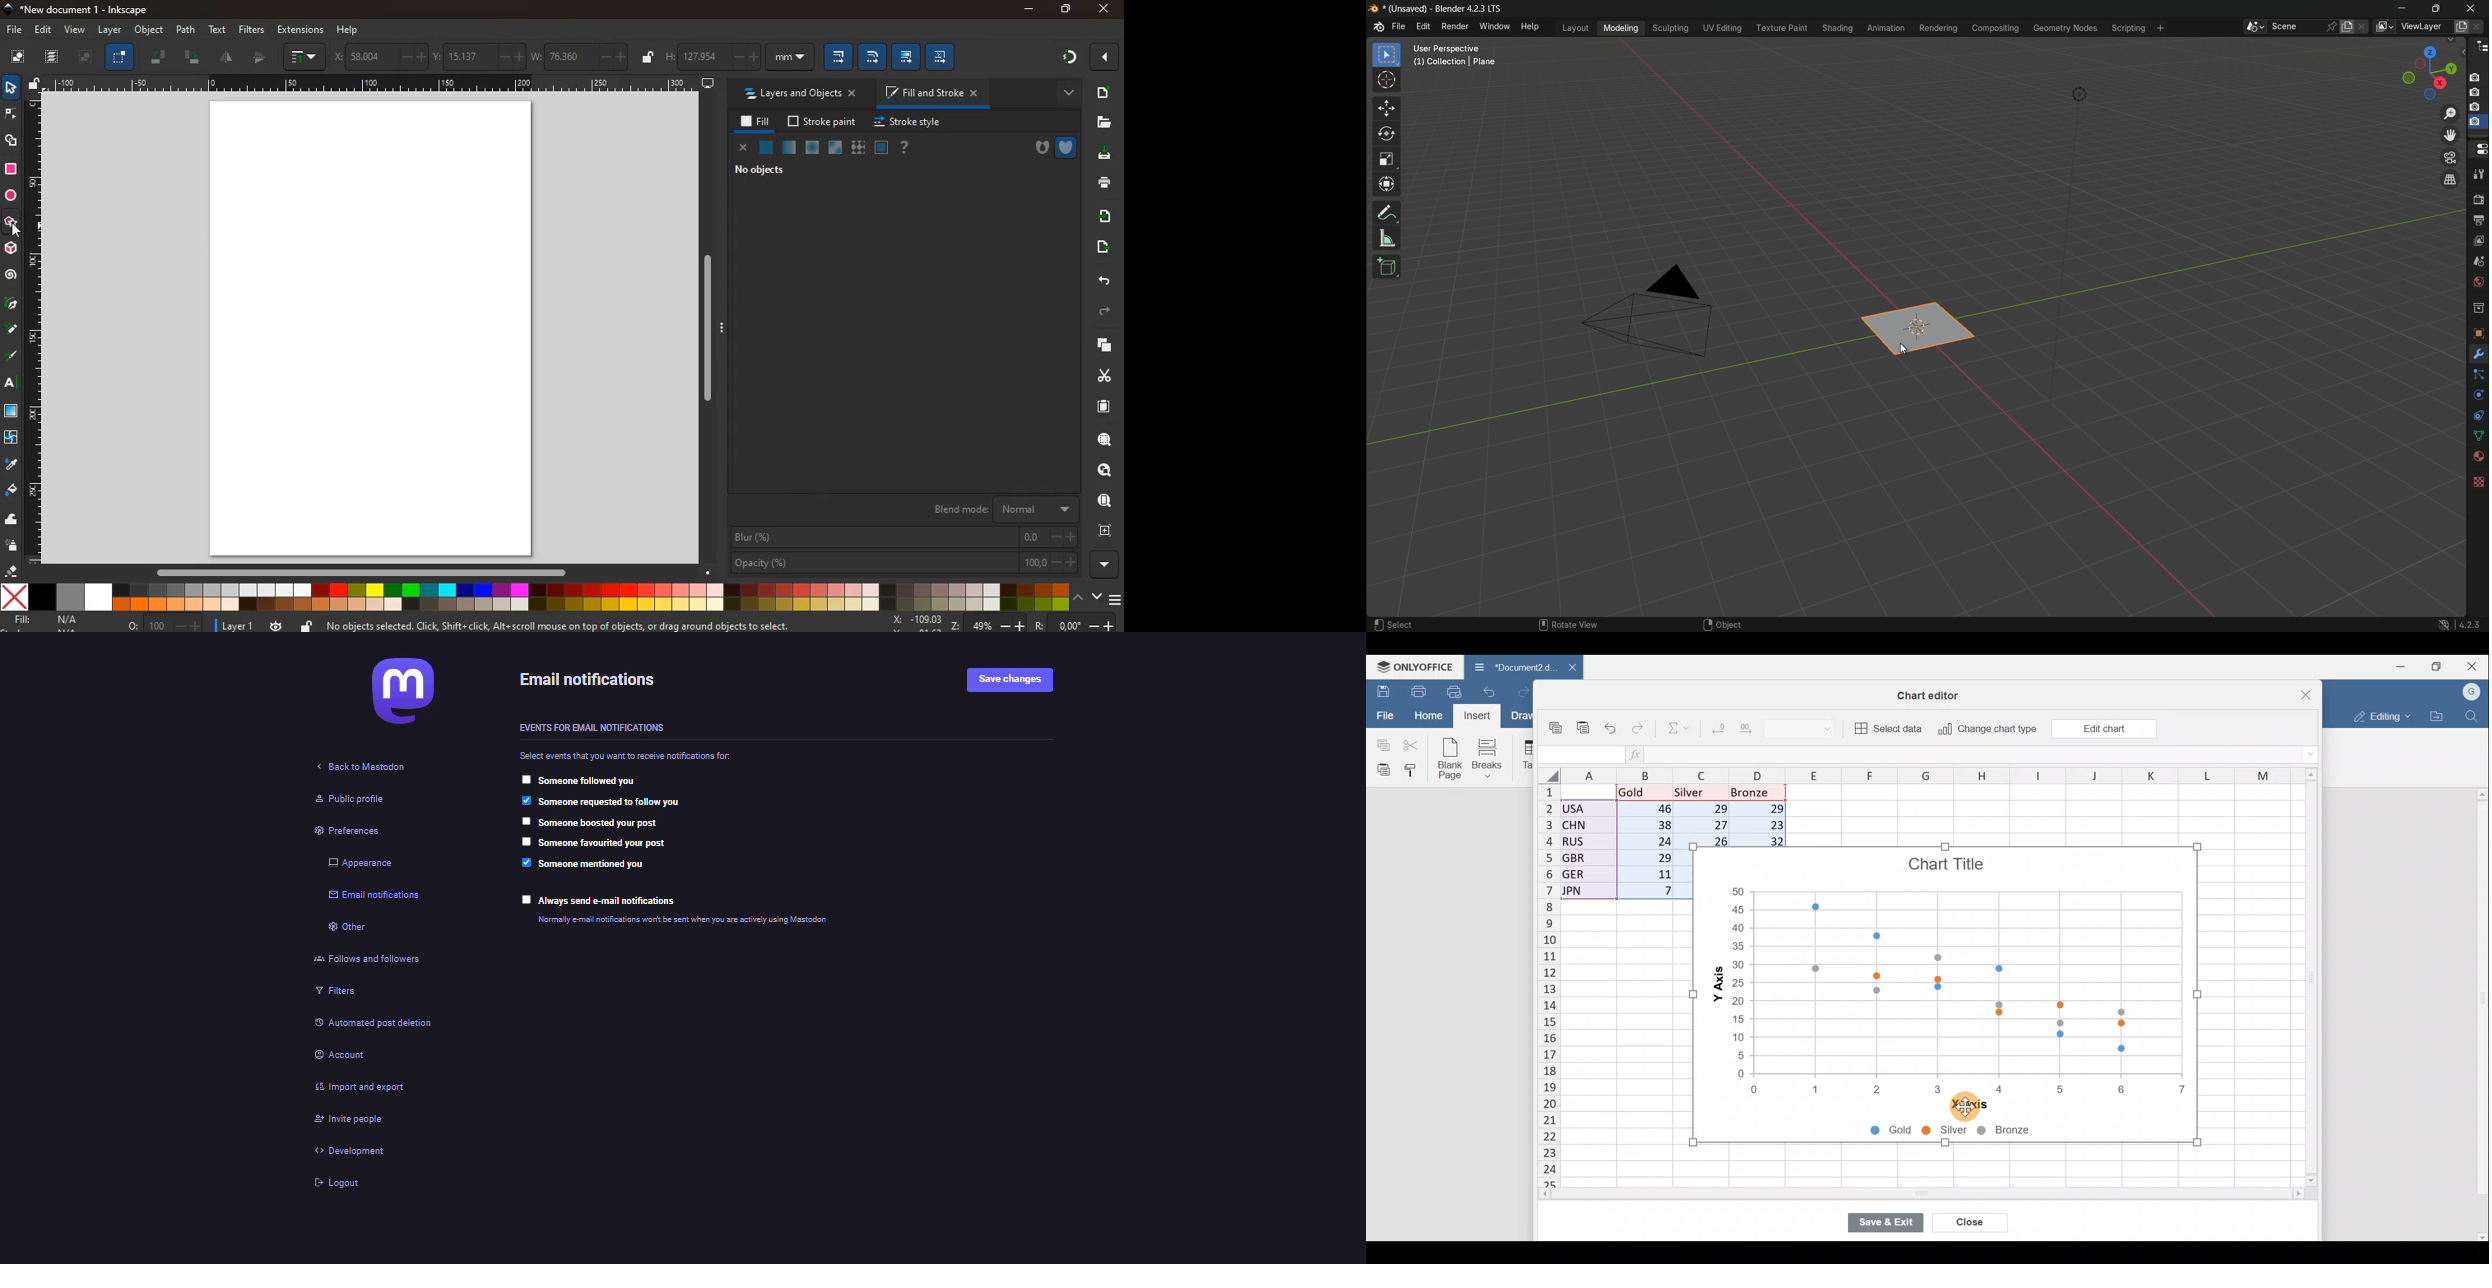 Image resolution: width=2492 pixels, height=1288 pixels. I want to click on Scroll bar, so click(2480, 1014).